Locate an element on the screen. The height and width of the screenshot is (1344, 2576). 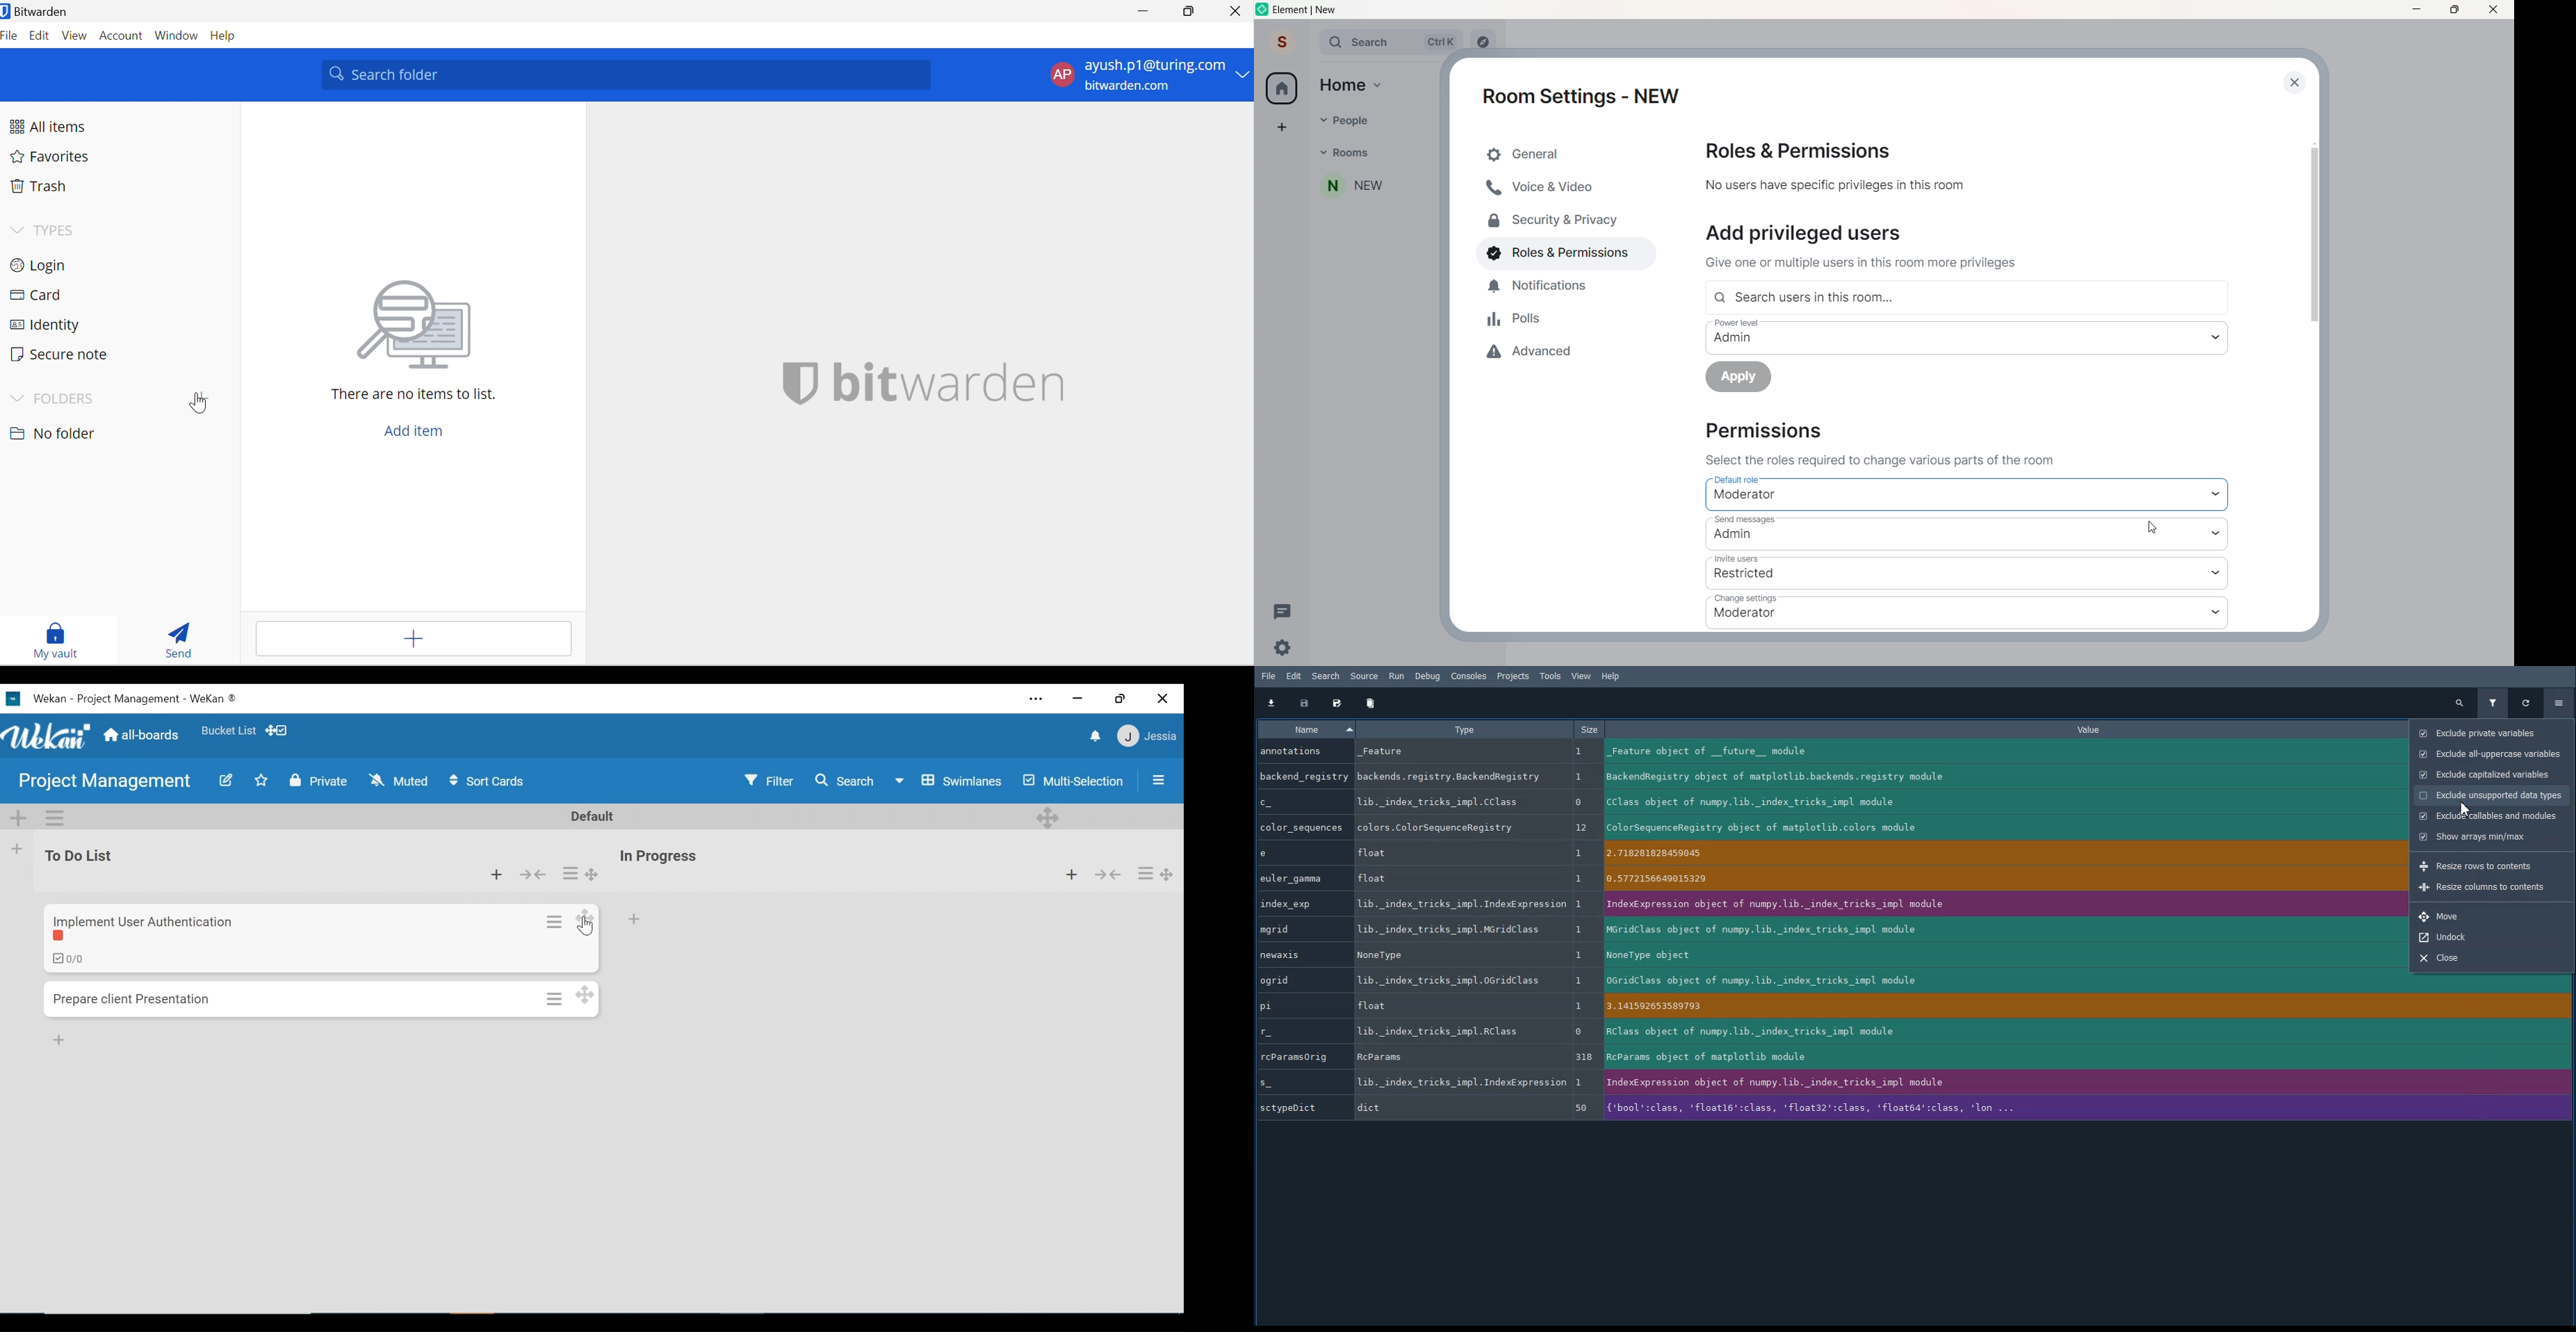
general is located at coordinates (1568, 153).